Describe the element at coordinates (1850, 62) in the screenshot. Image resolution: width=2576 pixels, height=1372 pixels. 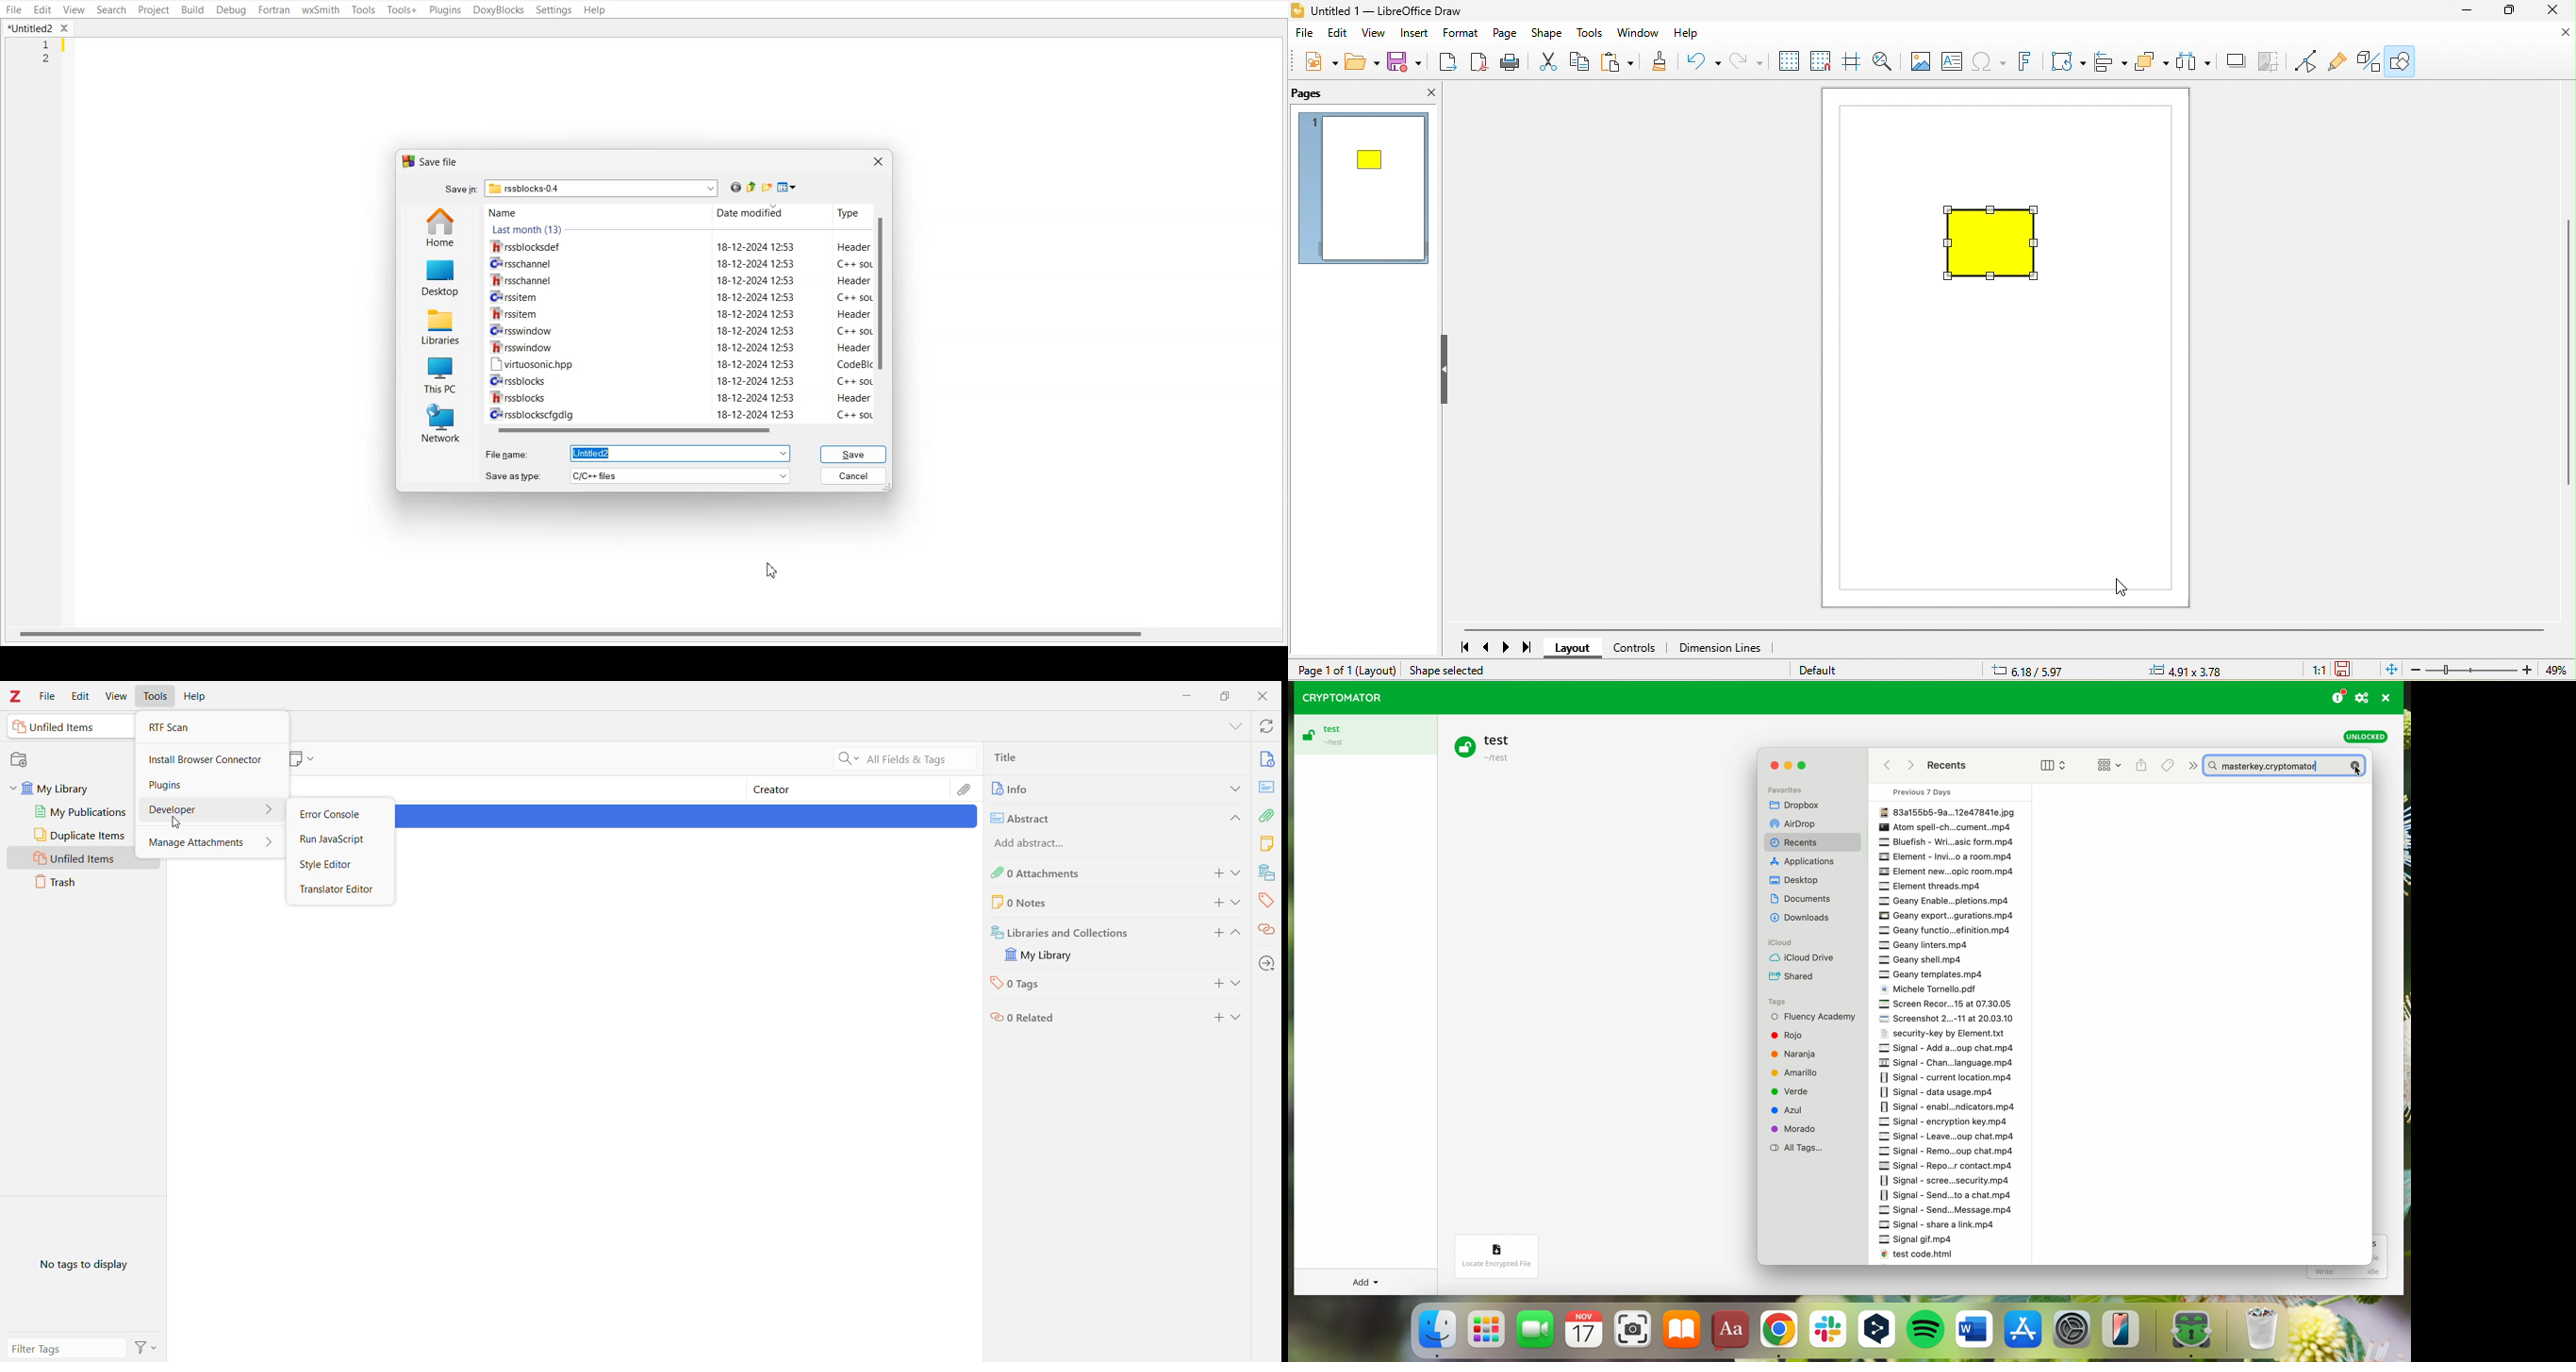
I see `helpline while moving` at that location.